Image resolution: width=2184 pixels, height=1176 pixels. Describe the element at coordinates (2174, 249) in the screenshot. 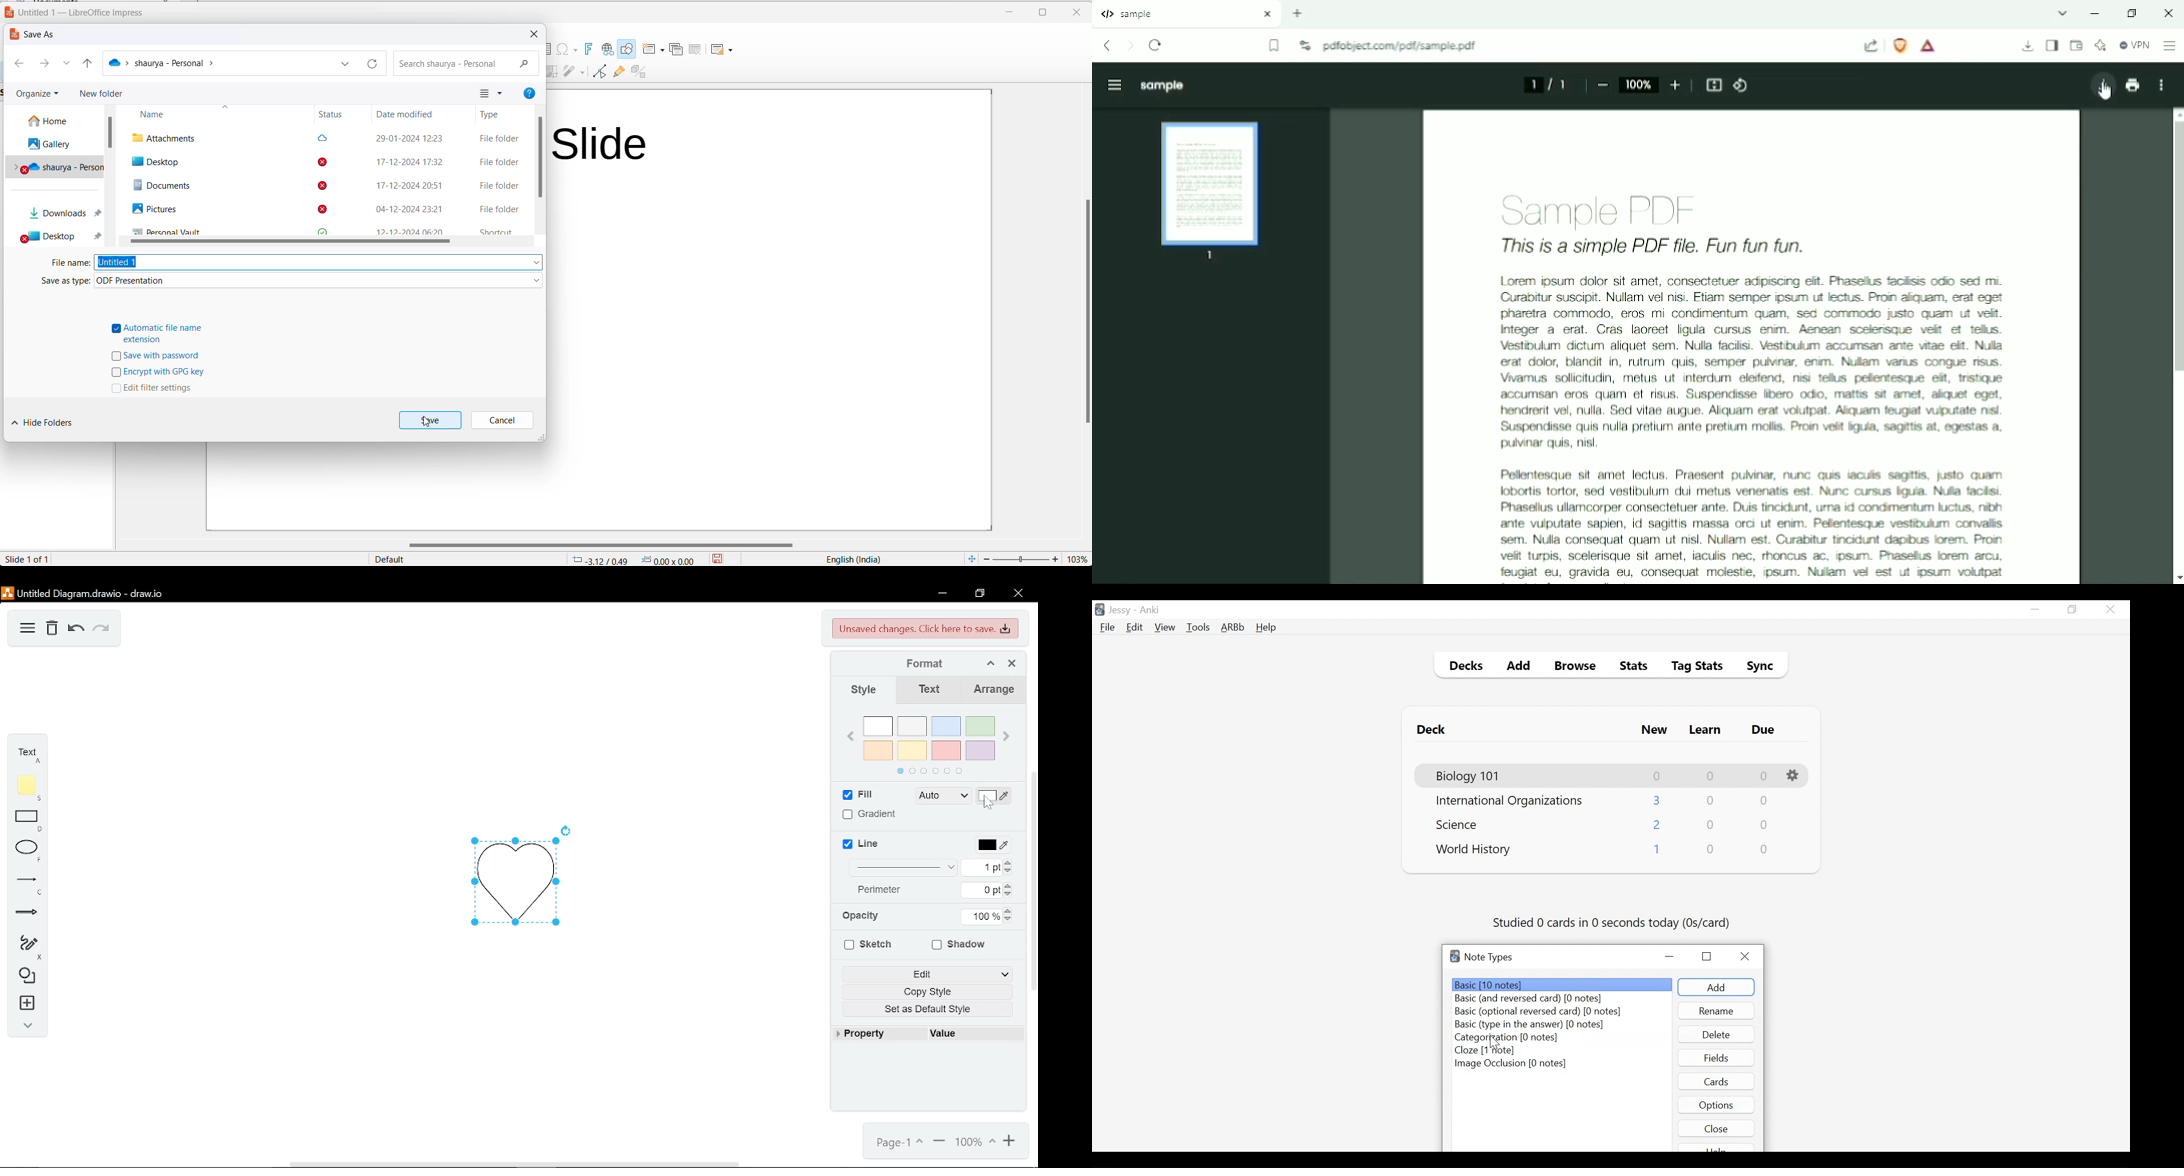

I see `Vertical scrollbar` at that location.